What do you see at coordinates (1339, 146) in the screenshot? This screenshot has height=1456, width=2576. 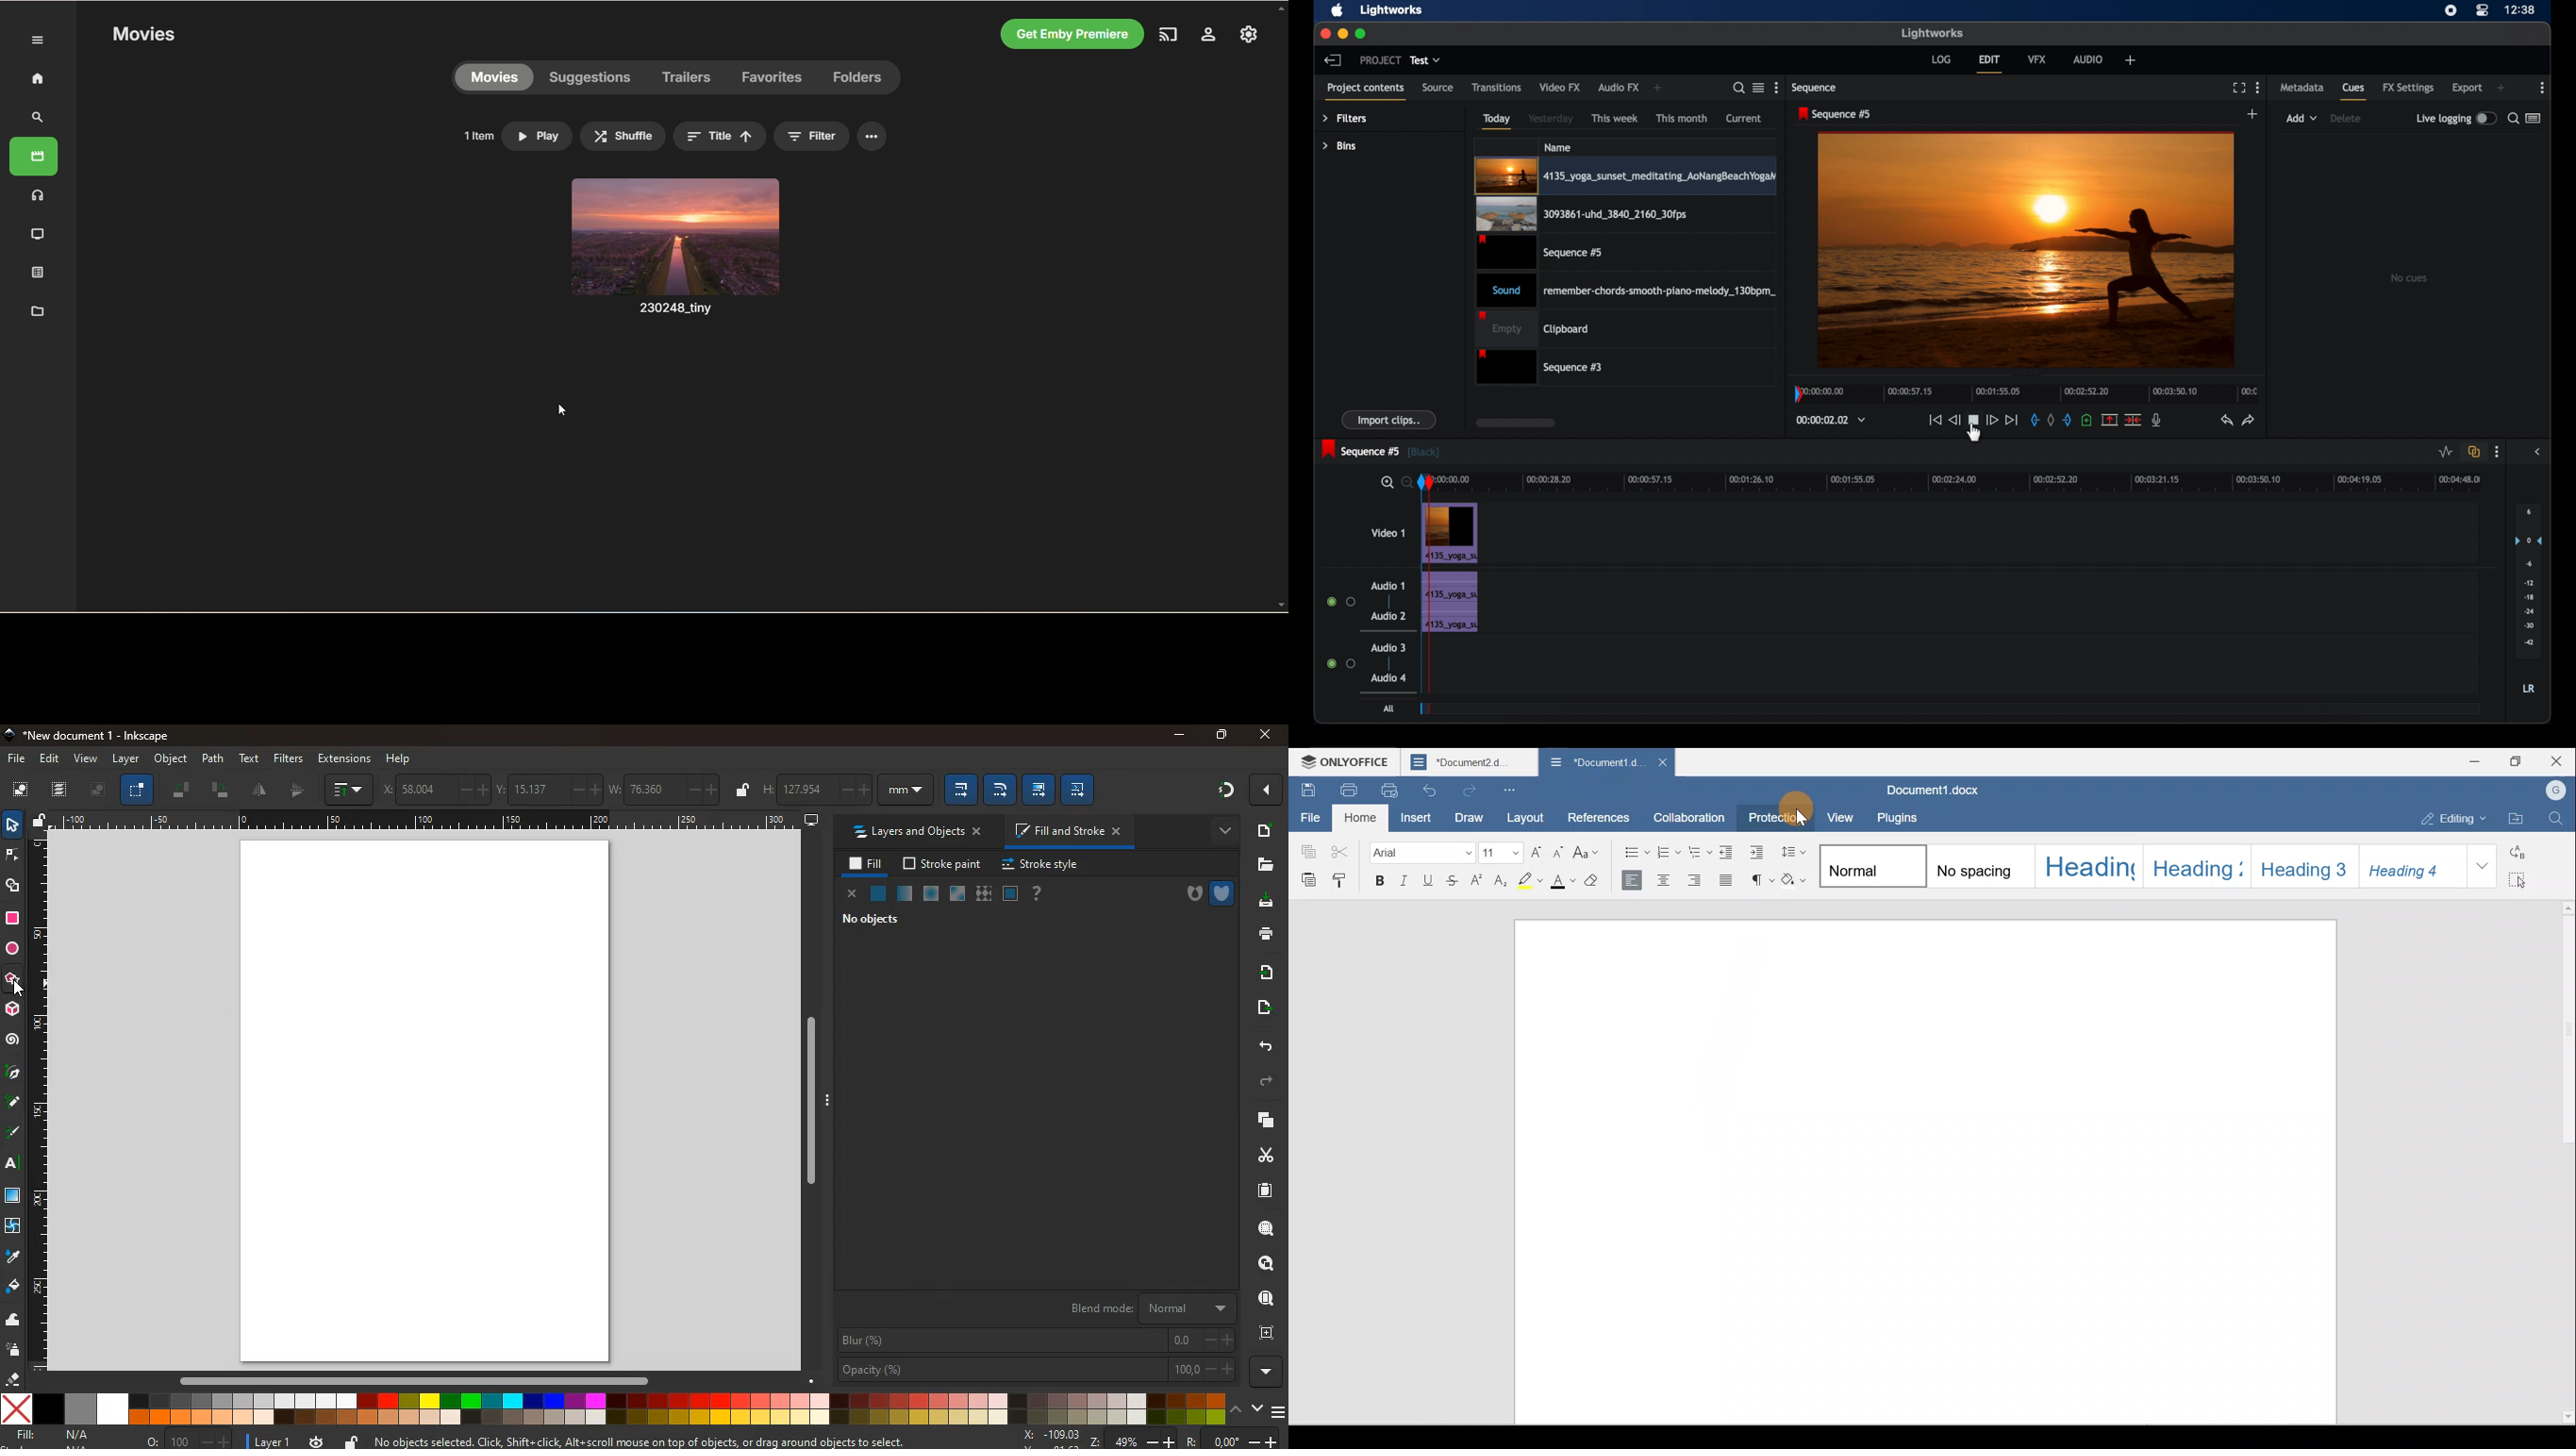 I see `bins` at bounding box center [1339, 146].